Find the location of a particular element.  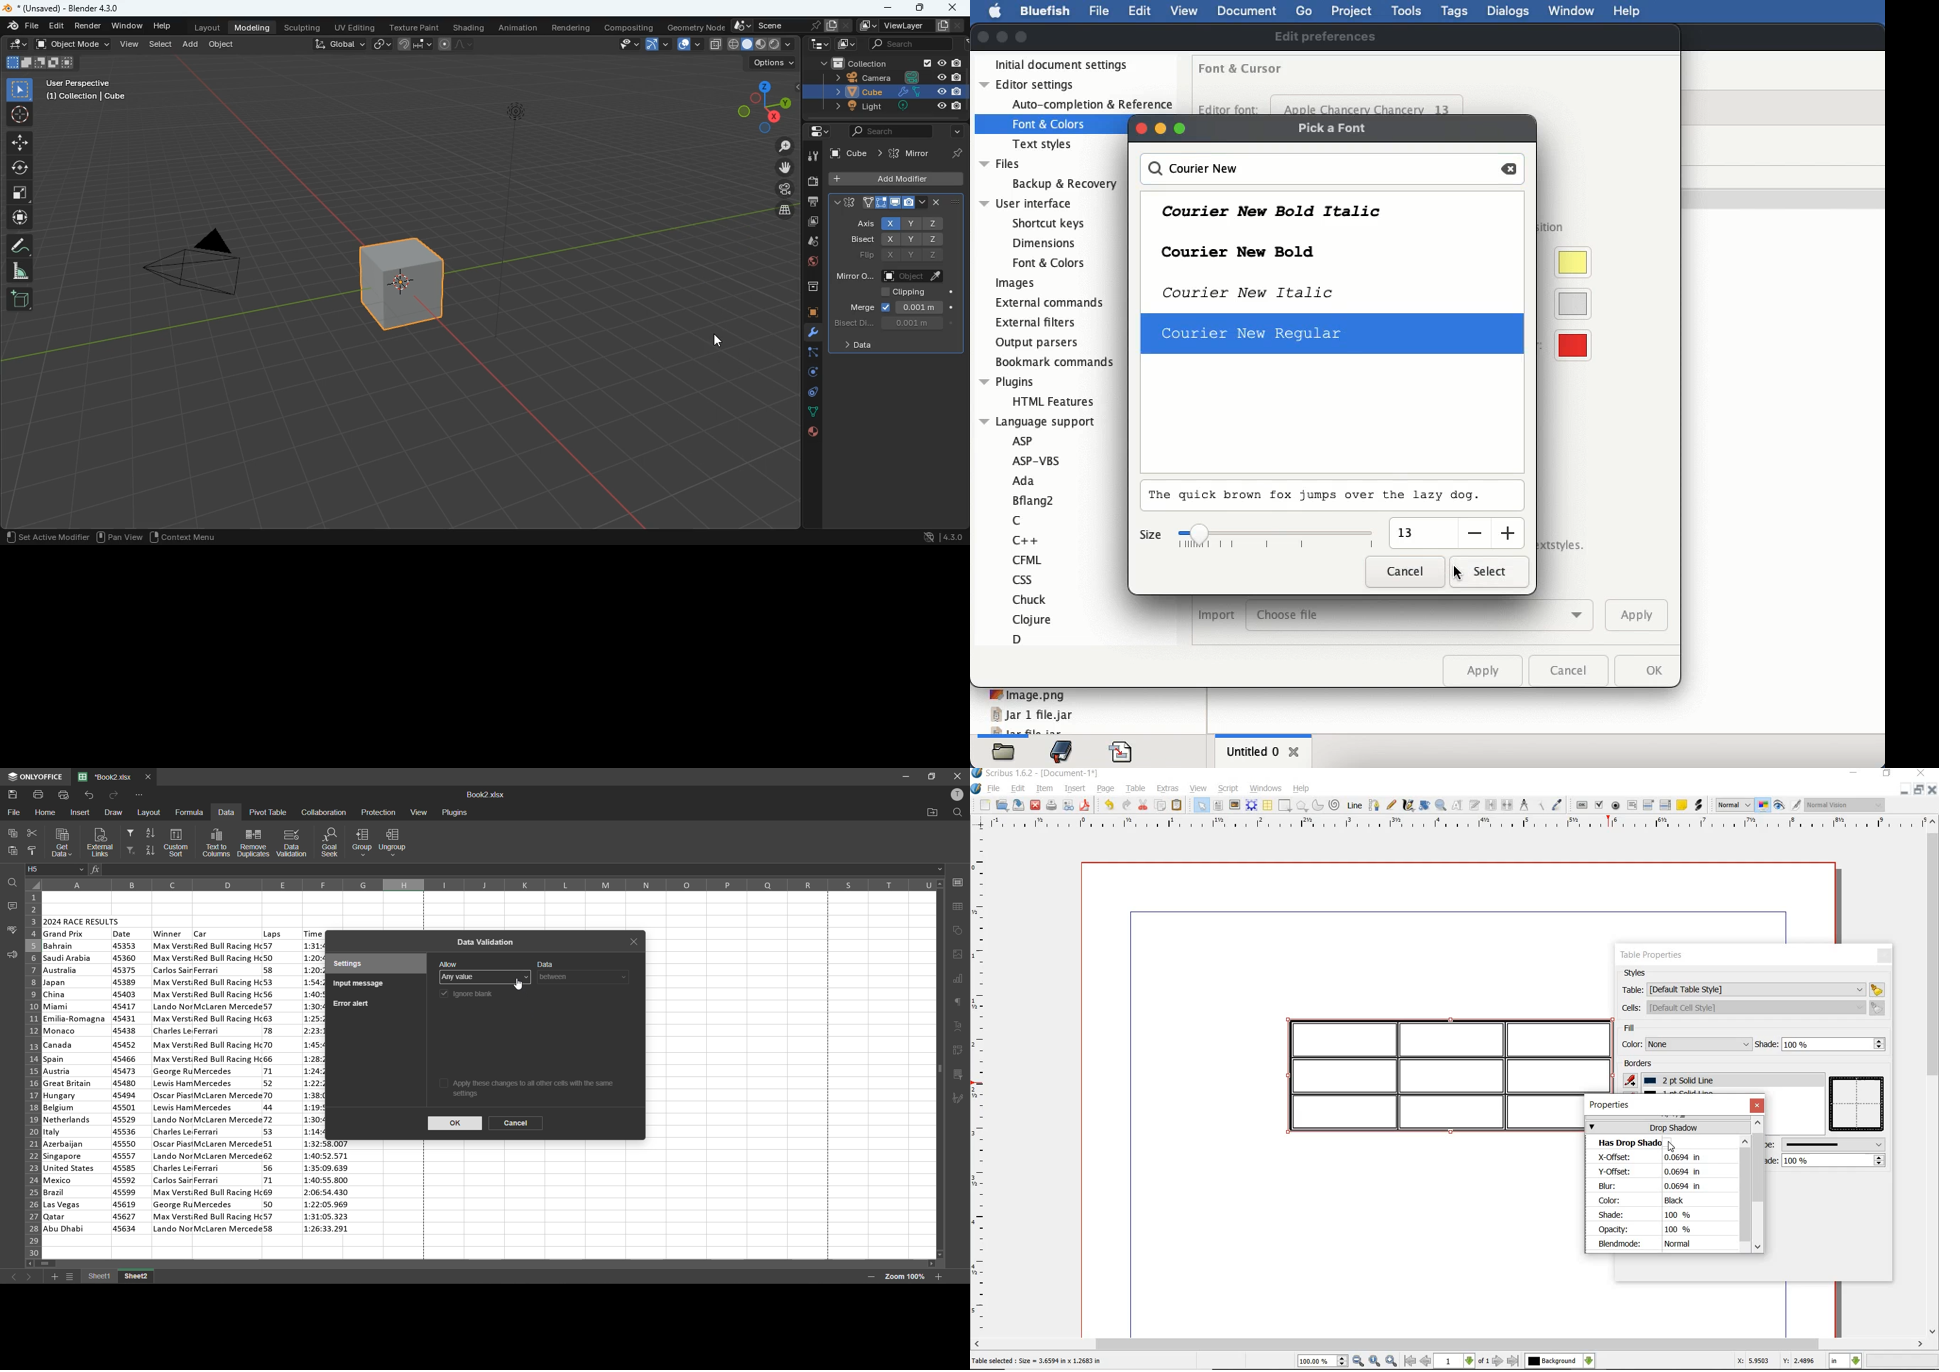

cancel is located at coordinates (515, 1124).